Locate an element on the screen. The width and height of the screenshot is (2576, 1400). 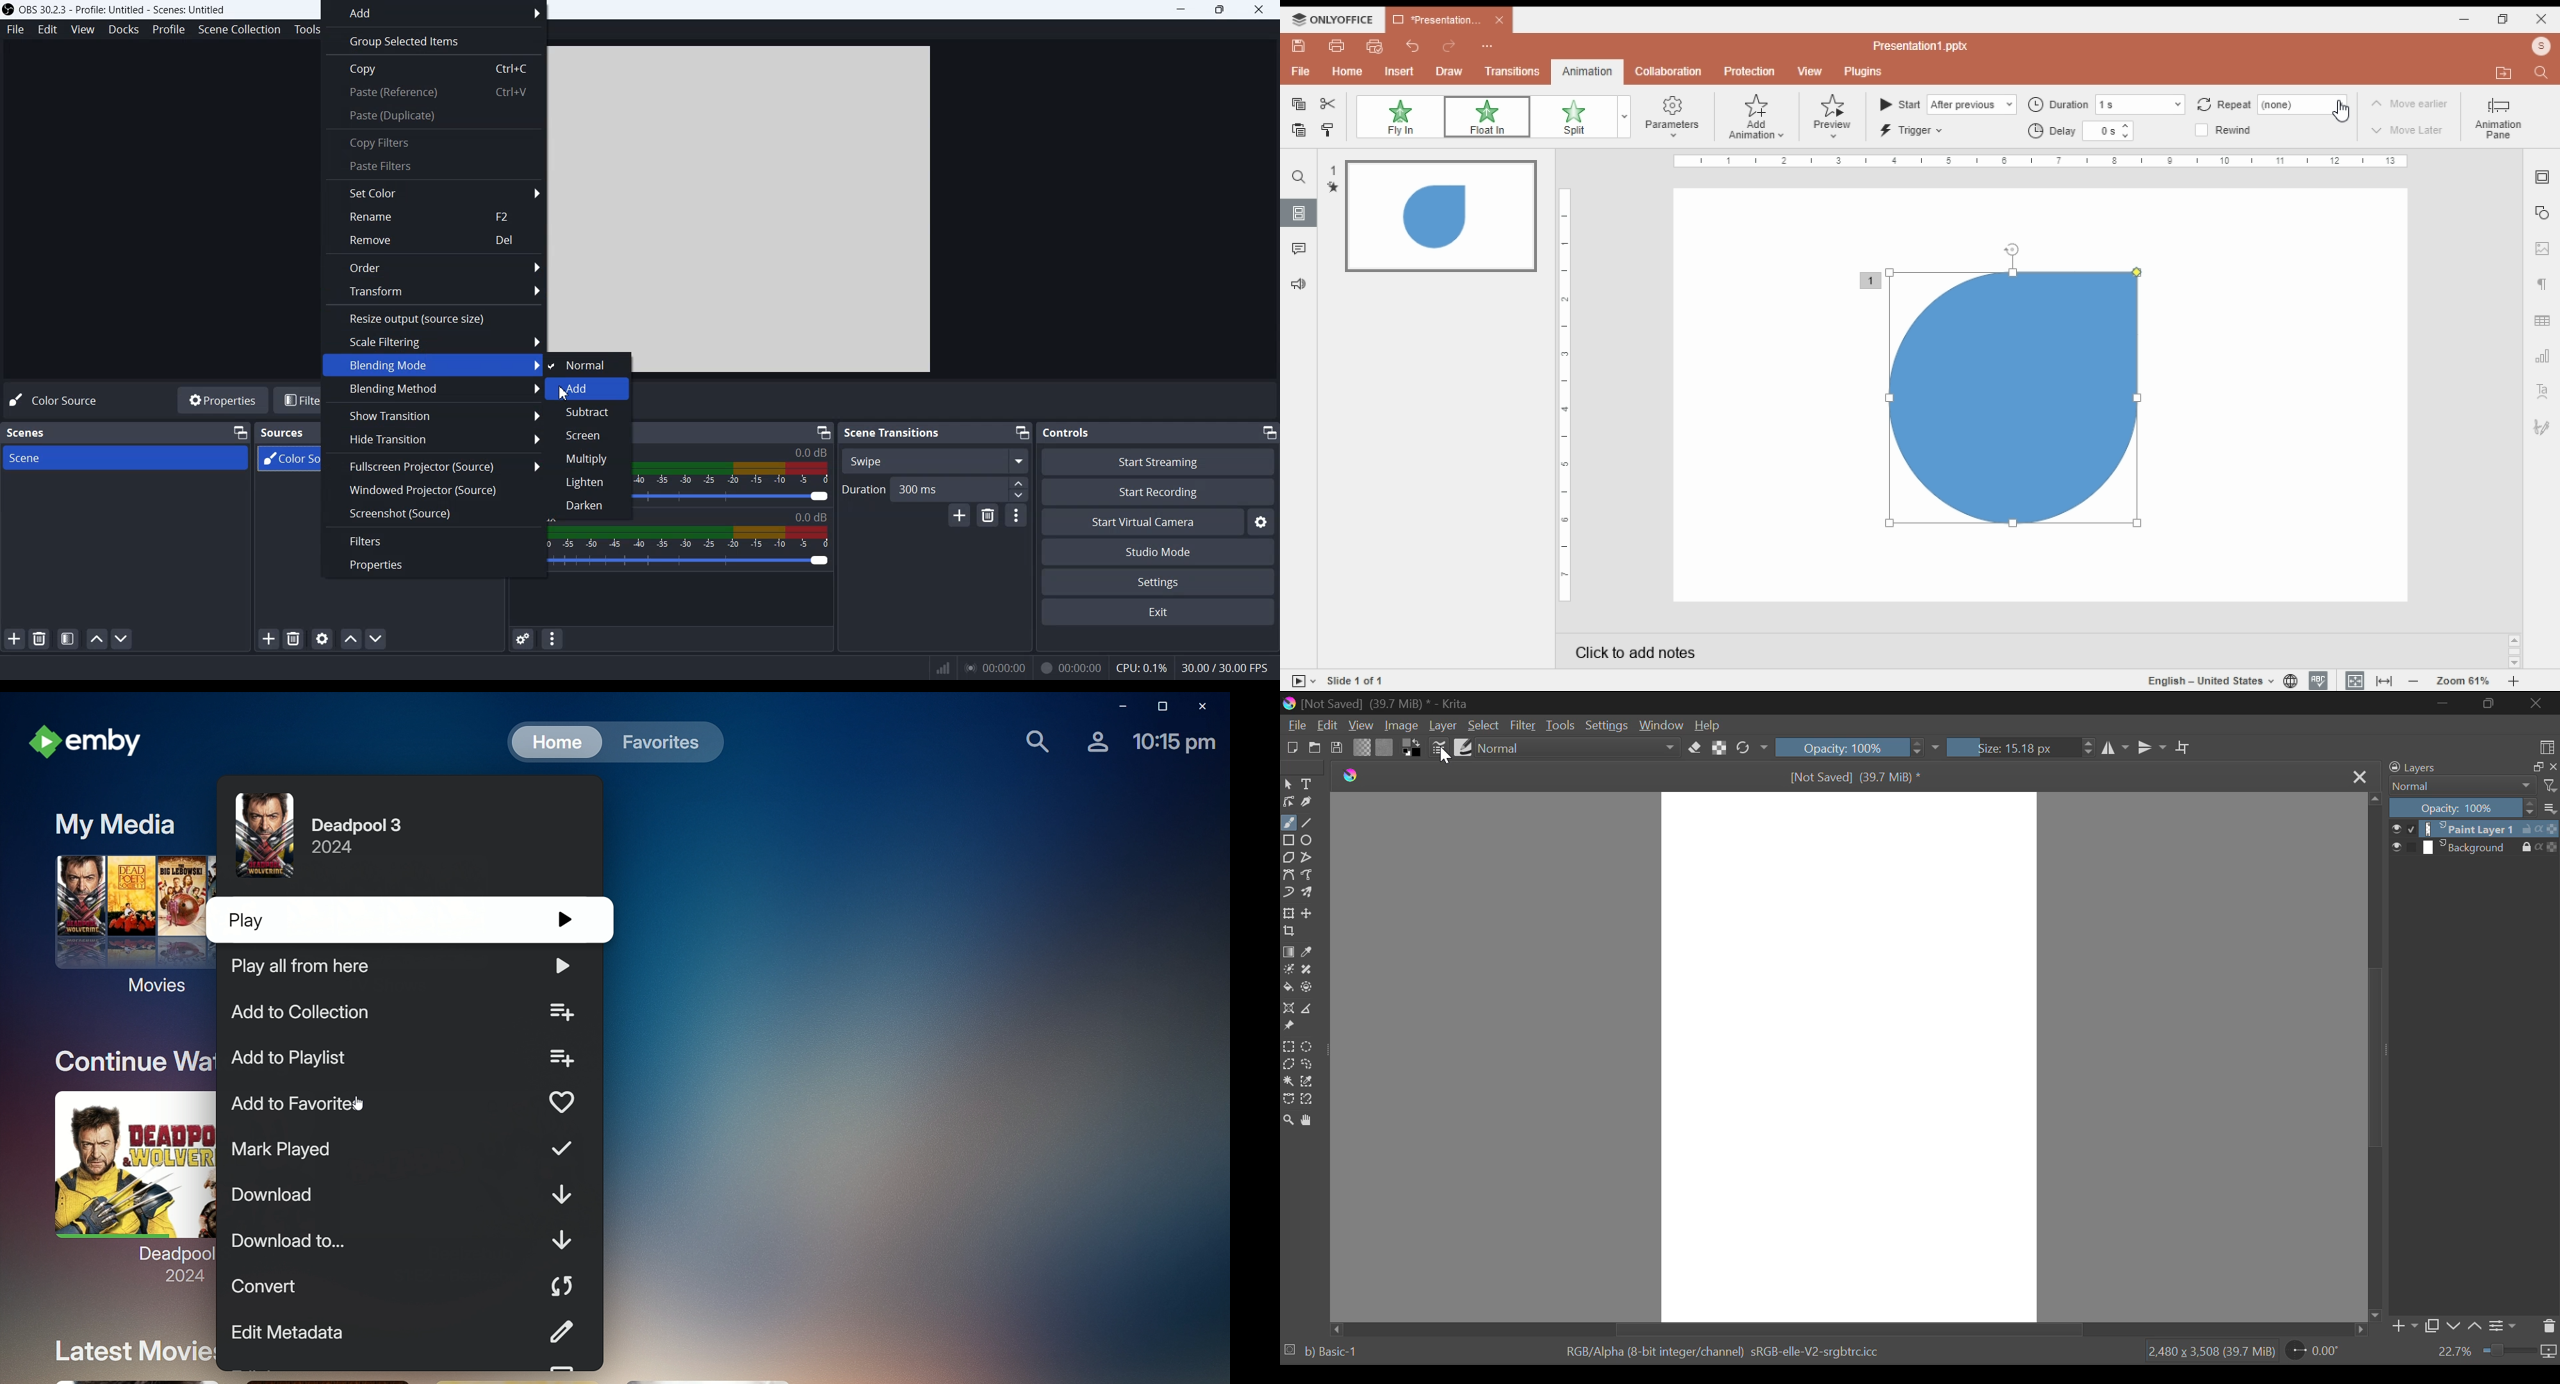
Tools is located at coordinates (304, 29).